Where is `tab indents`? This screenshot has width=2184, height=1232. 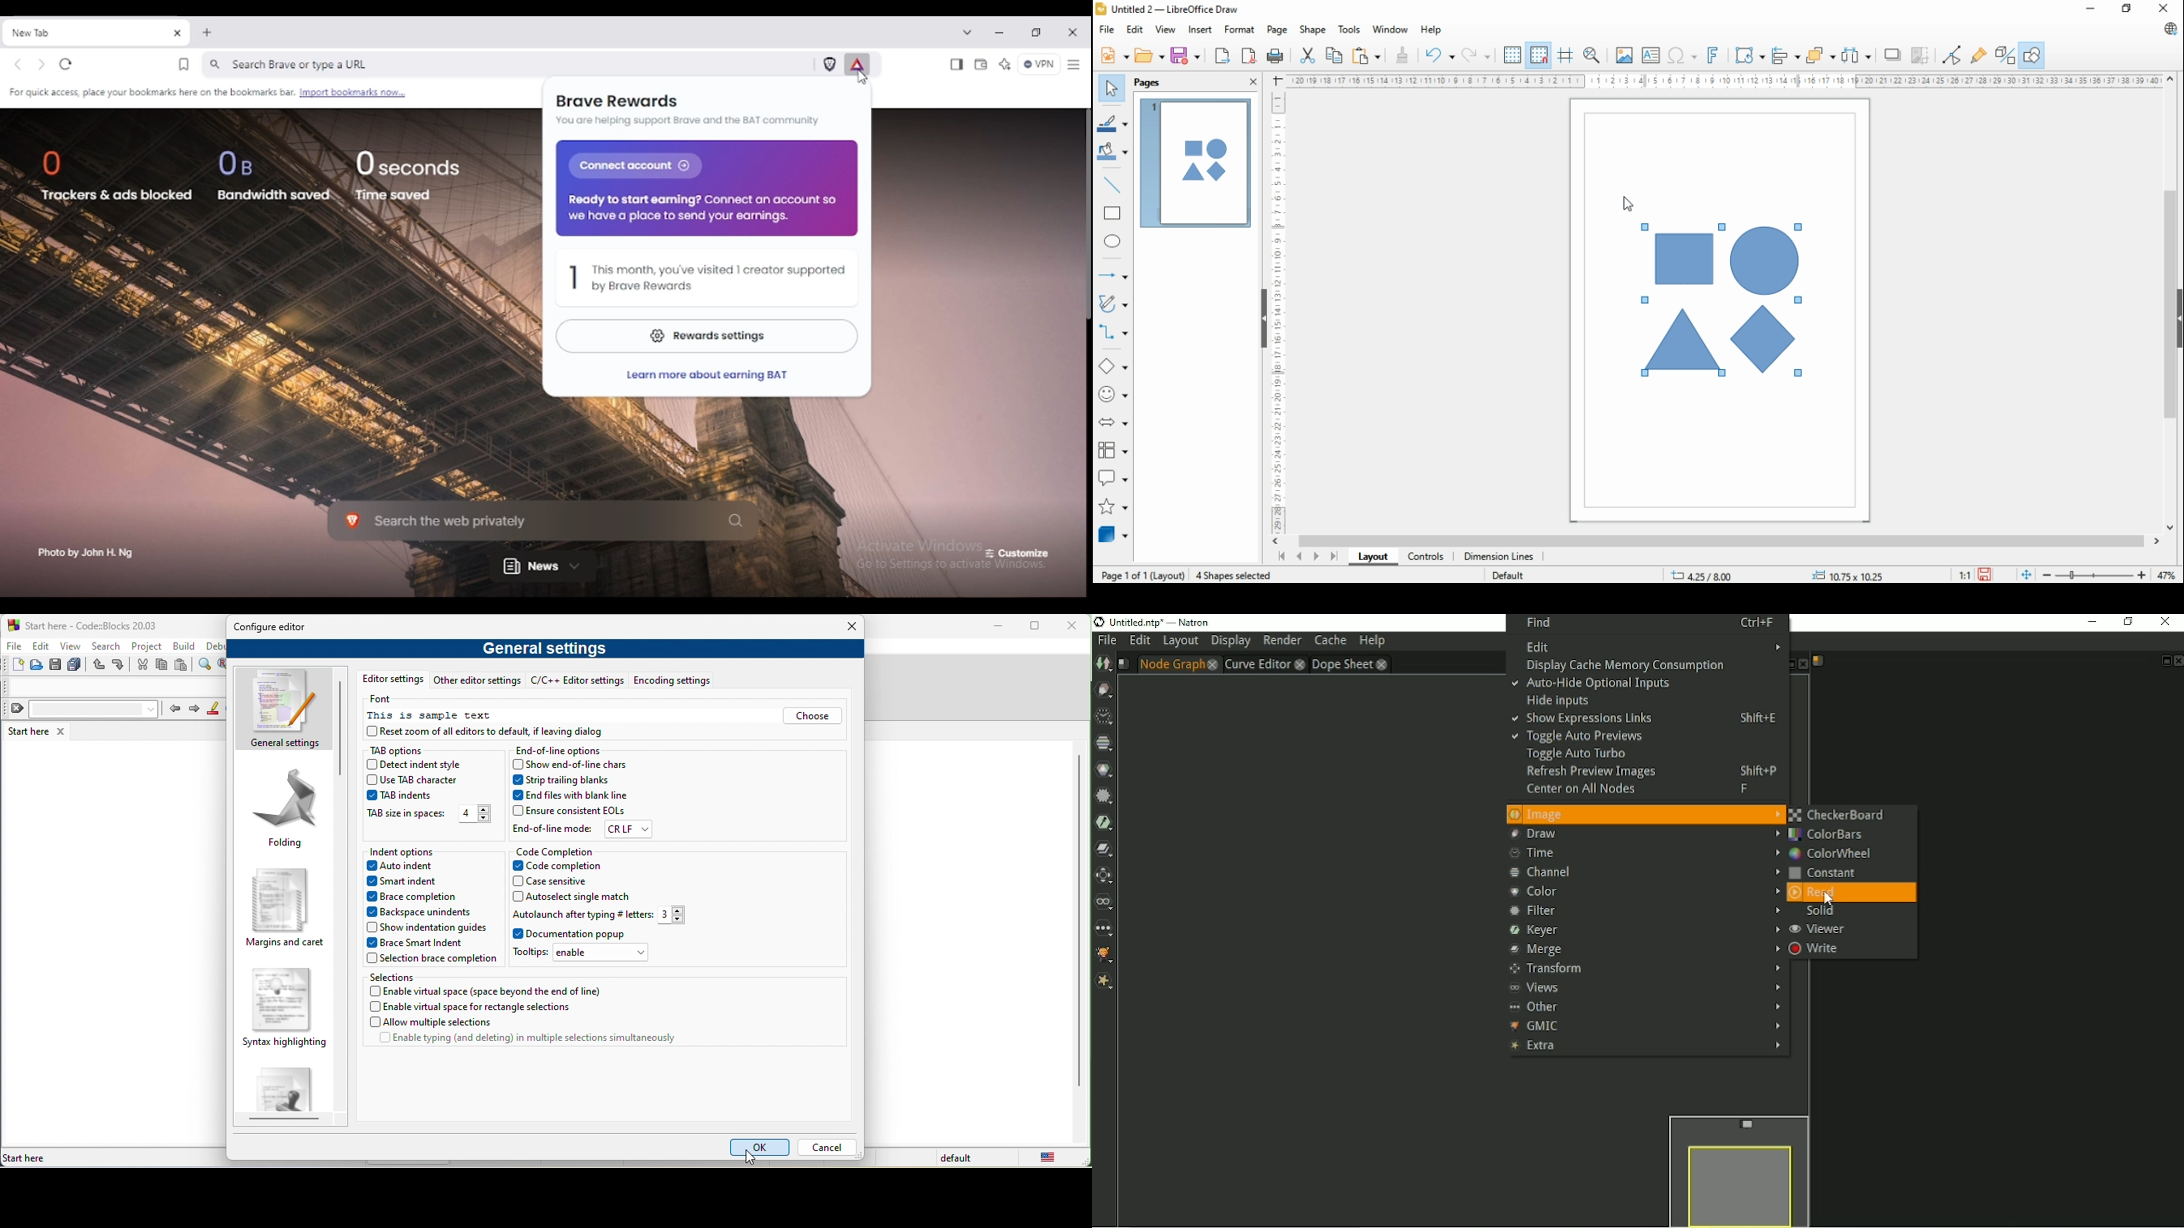 tab indents is located at coordinates (402, 797).